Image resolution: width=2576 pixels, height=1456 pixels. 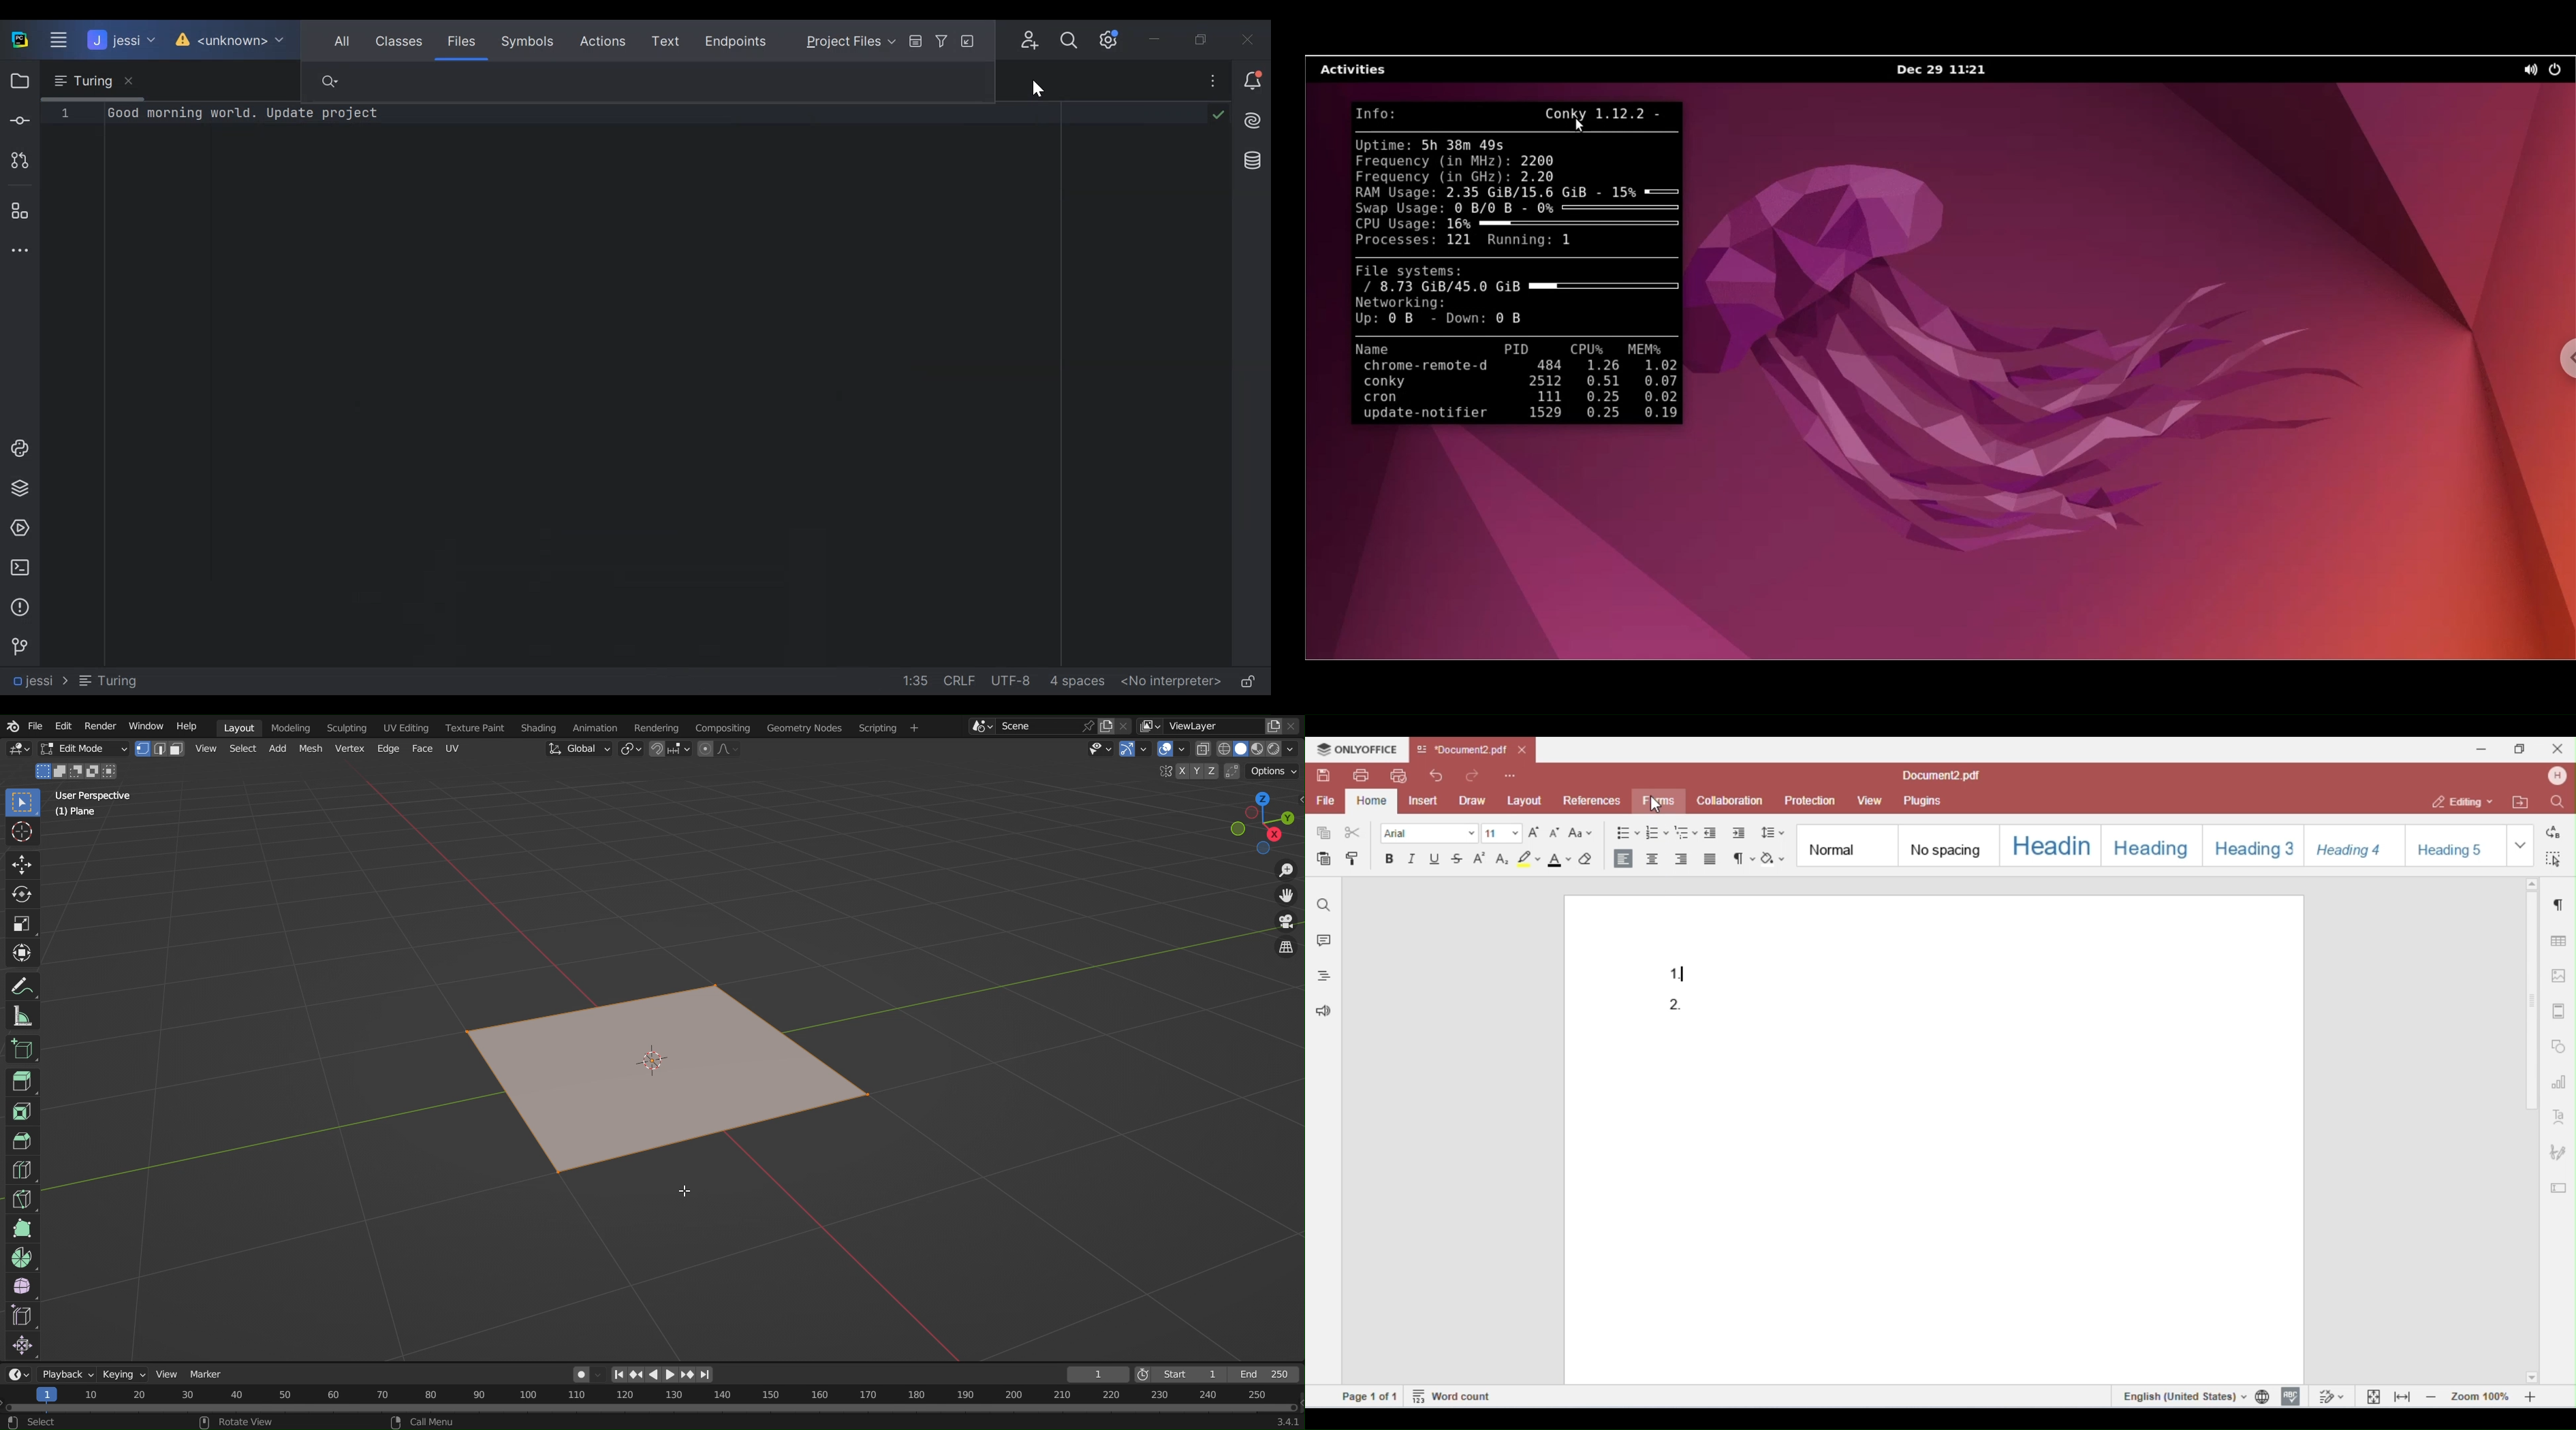 What do you see at coordinates (717, 750) in the screenshot?
I see `Proportional Editing` at bounding box center [717, 750].